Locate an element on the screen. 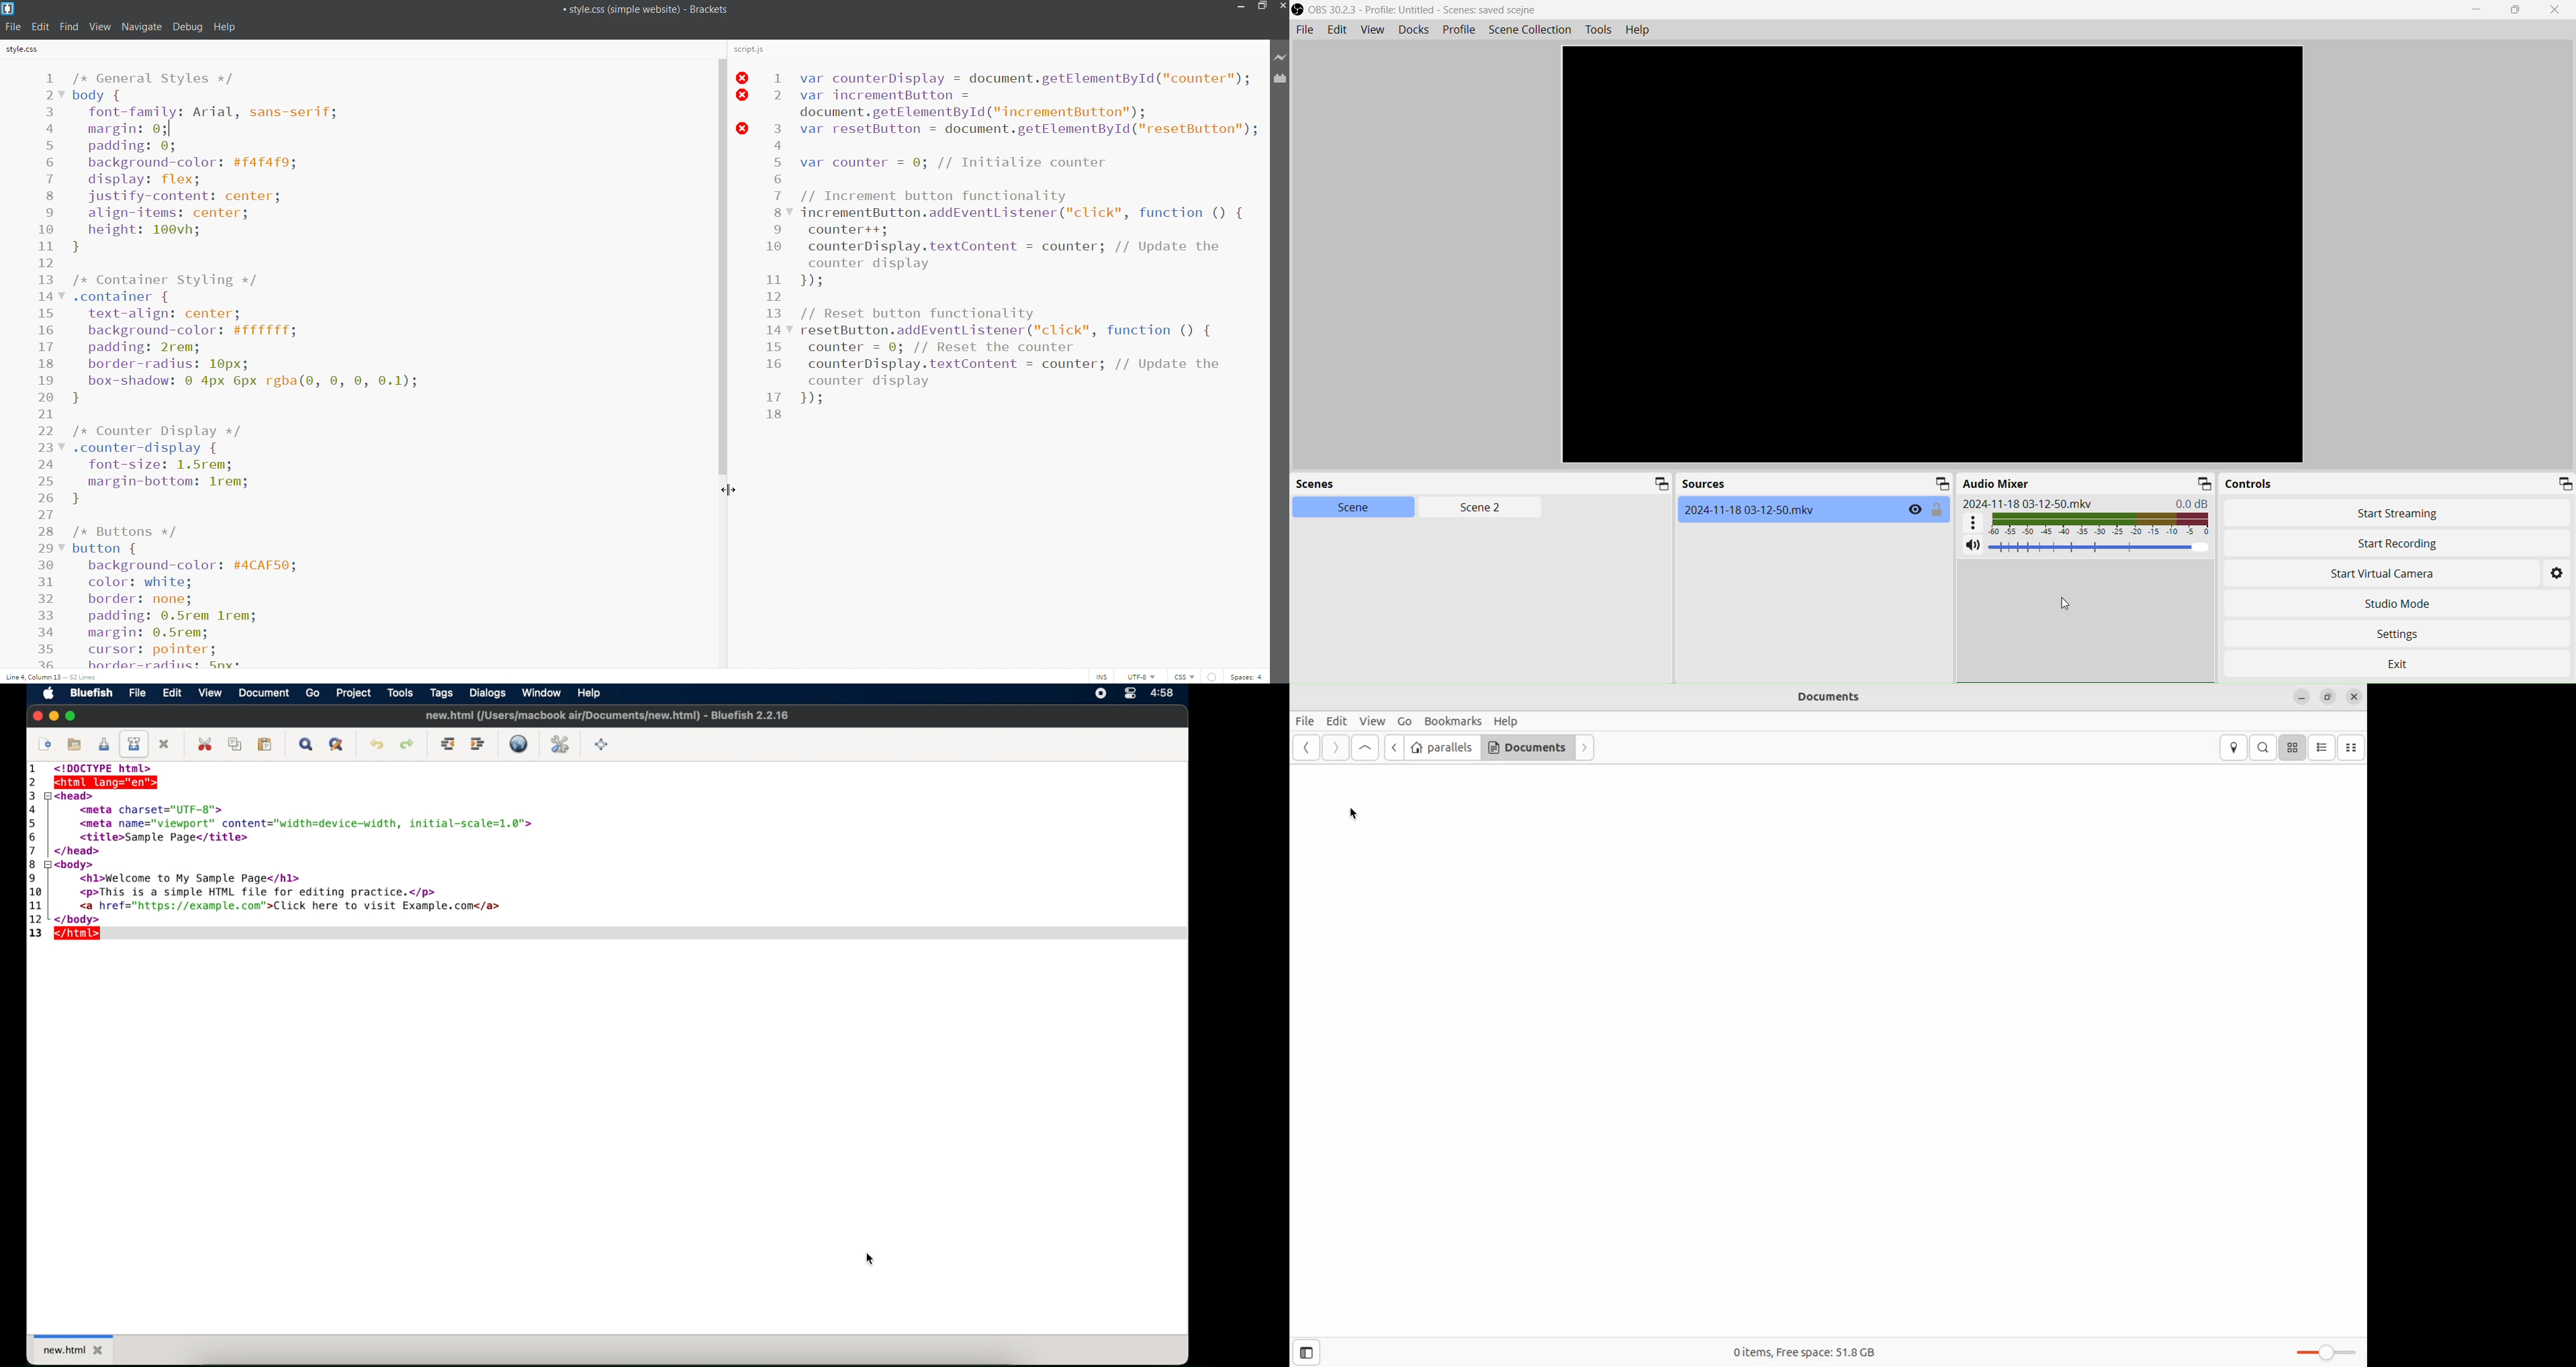 The height and width of the screenshot is (1372, 2576). save file as is located at coordinates (135, 744).